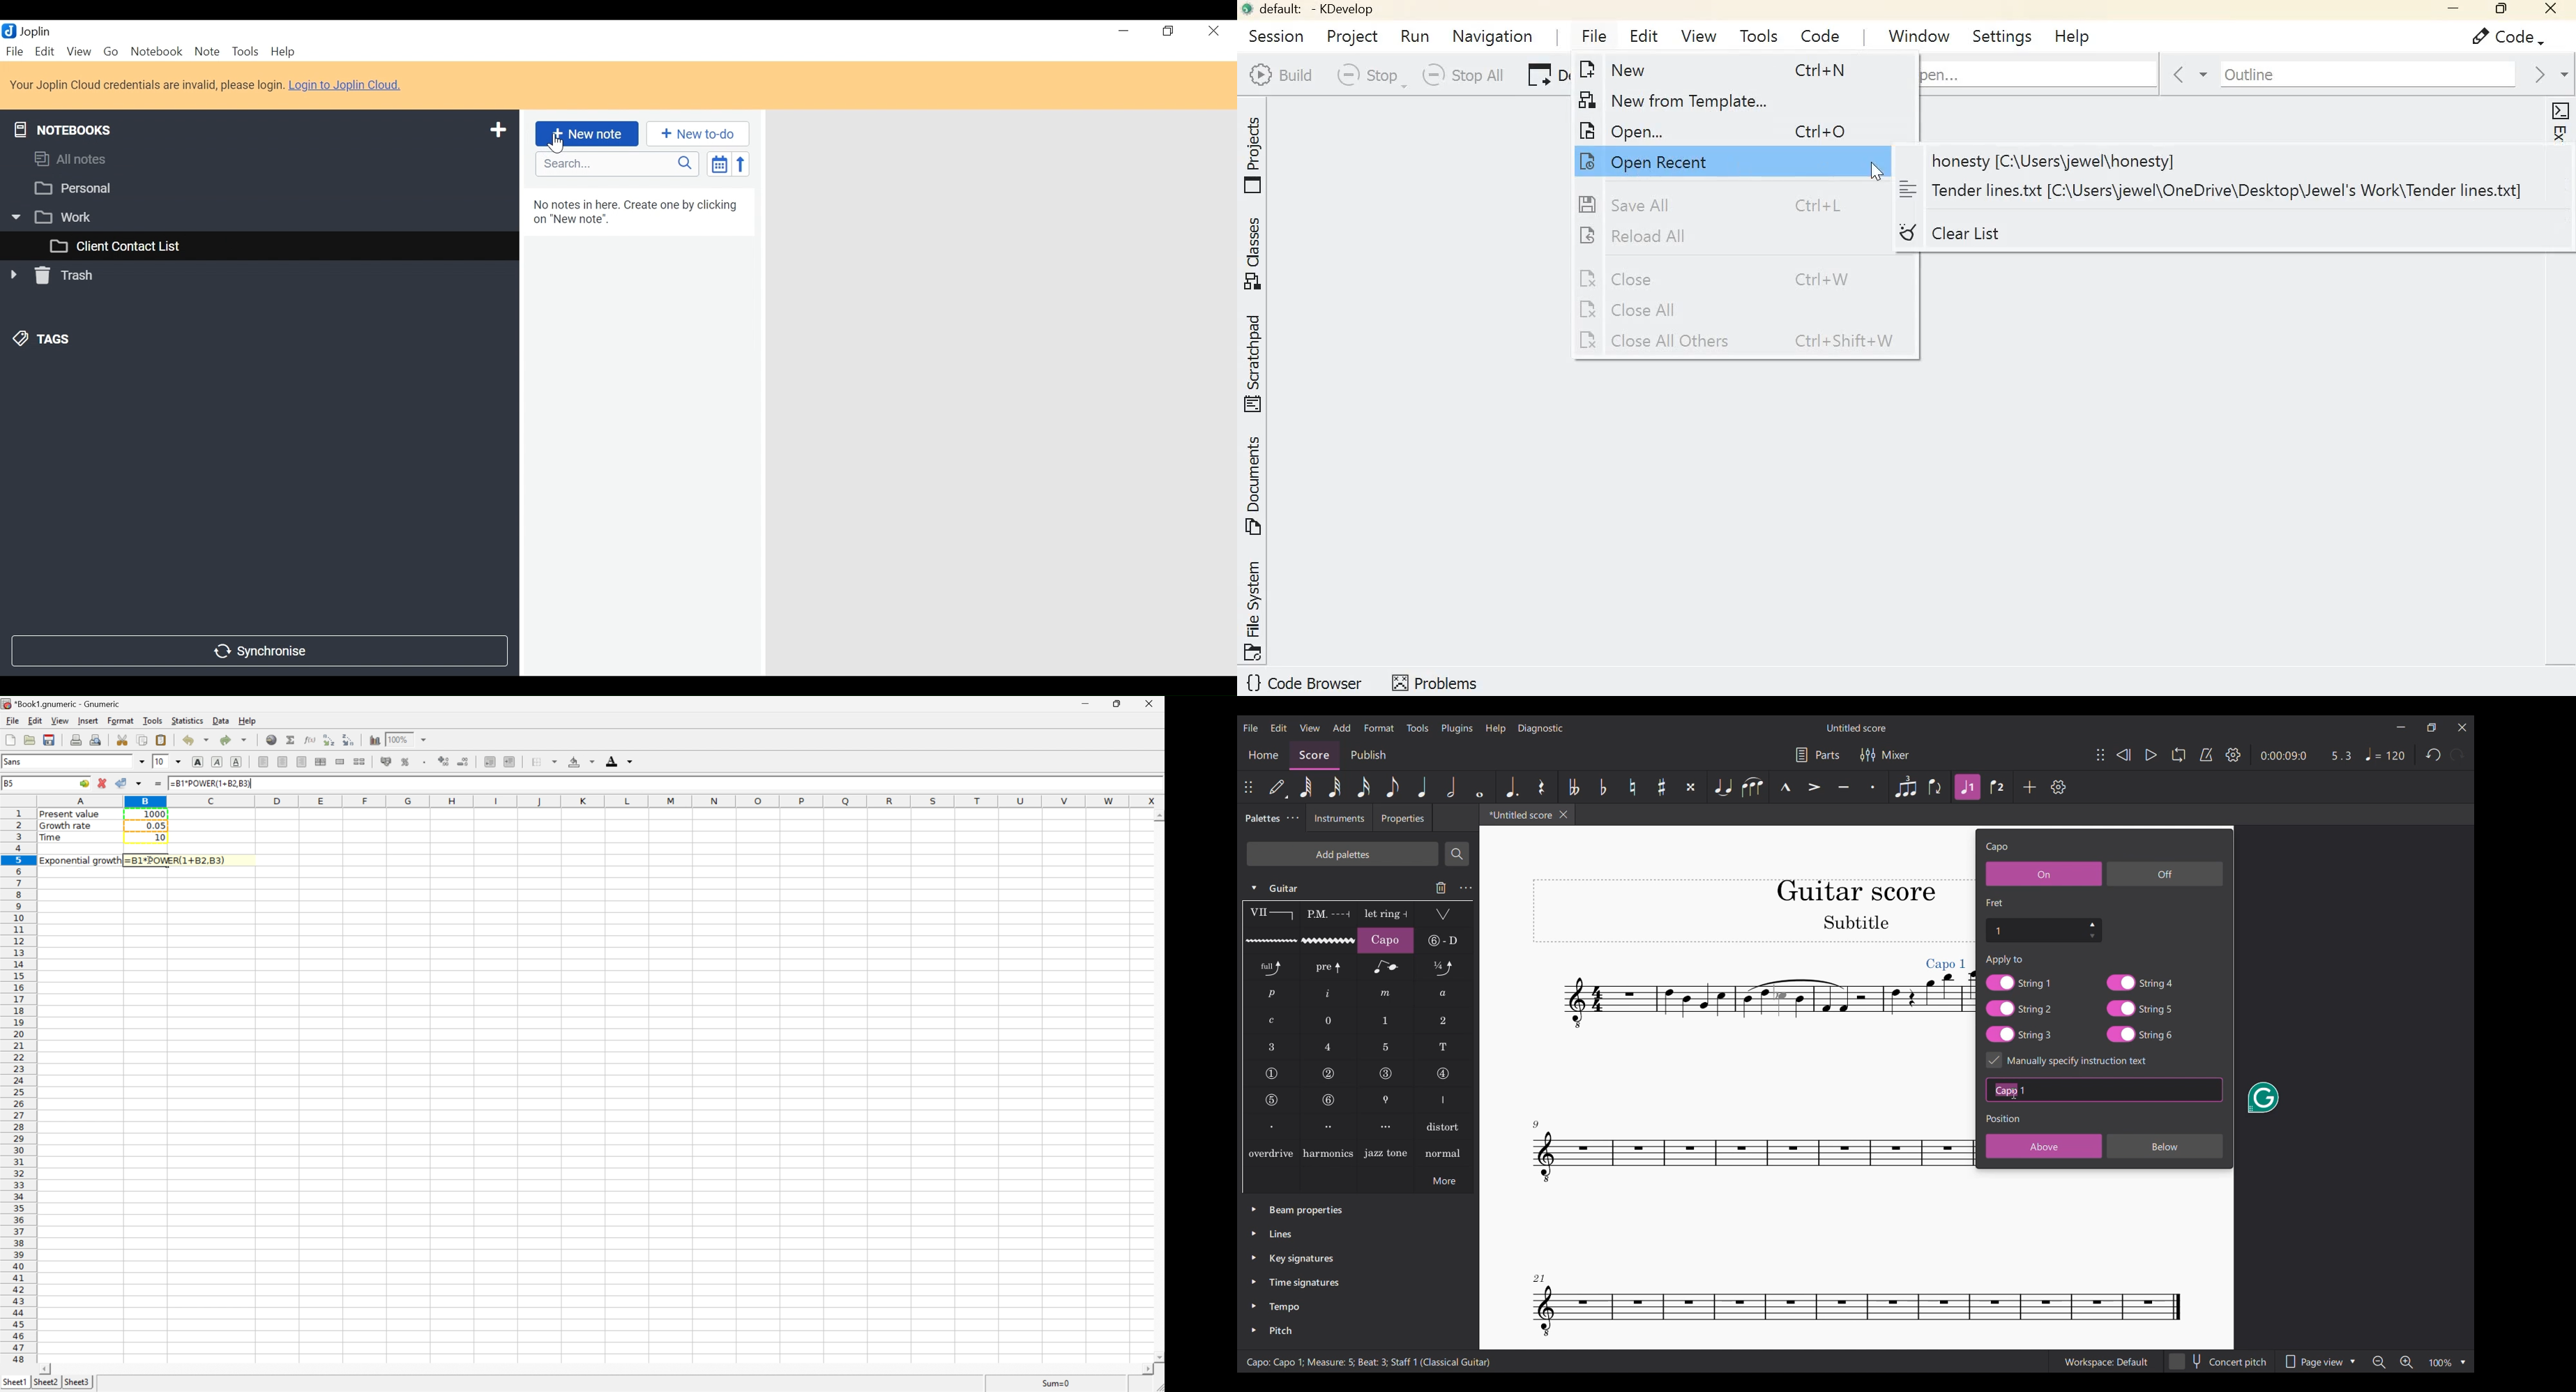  I want to click on minimize, so click(1121, 31).